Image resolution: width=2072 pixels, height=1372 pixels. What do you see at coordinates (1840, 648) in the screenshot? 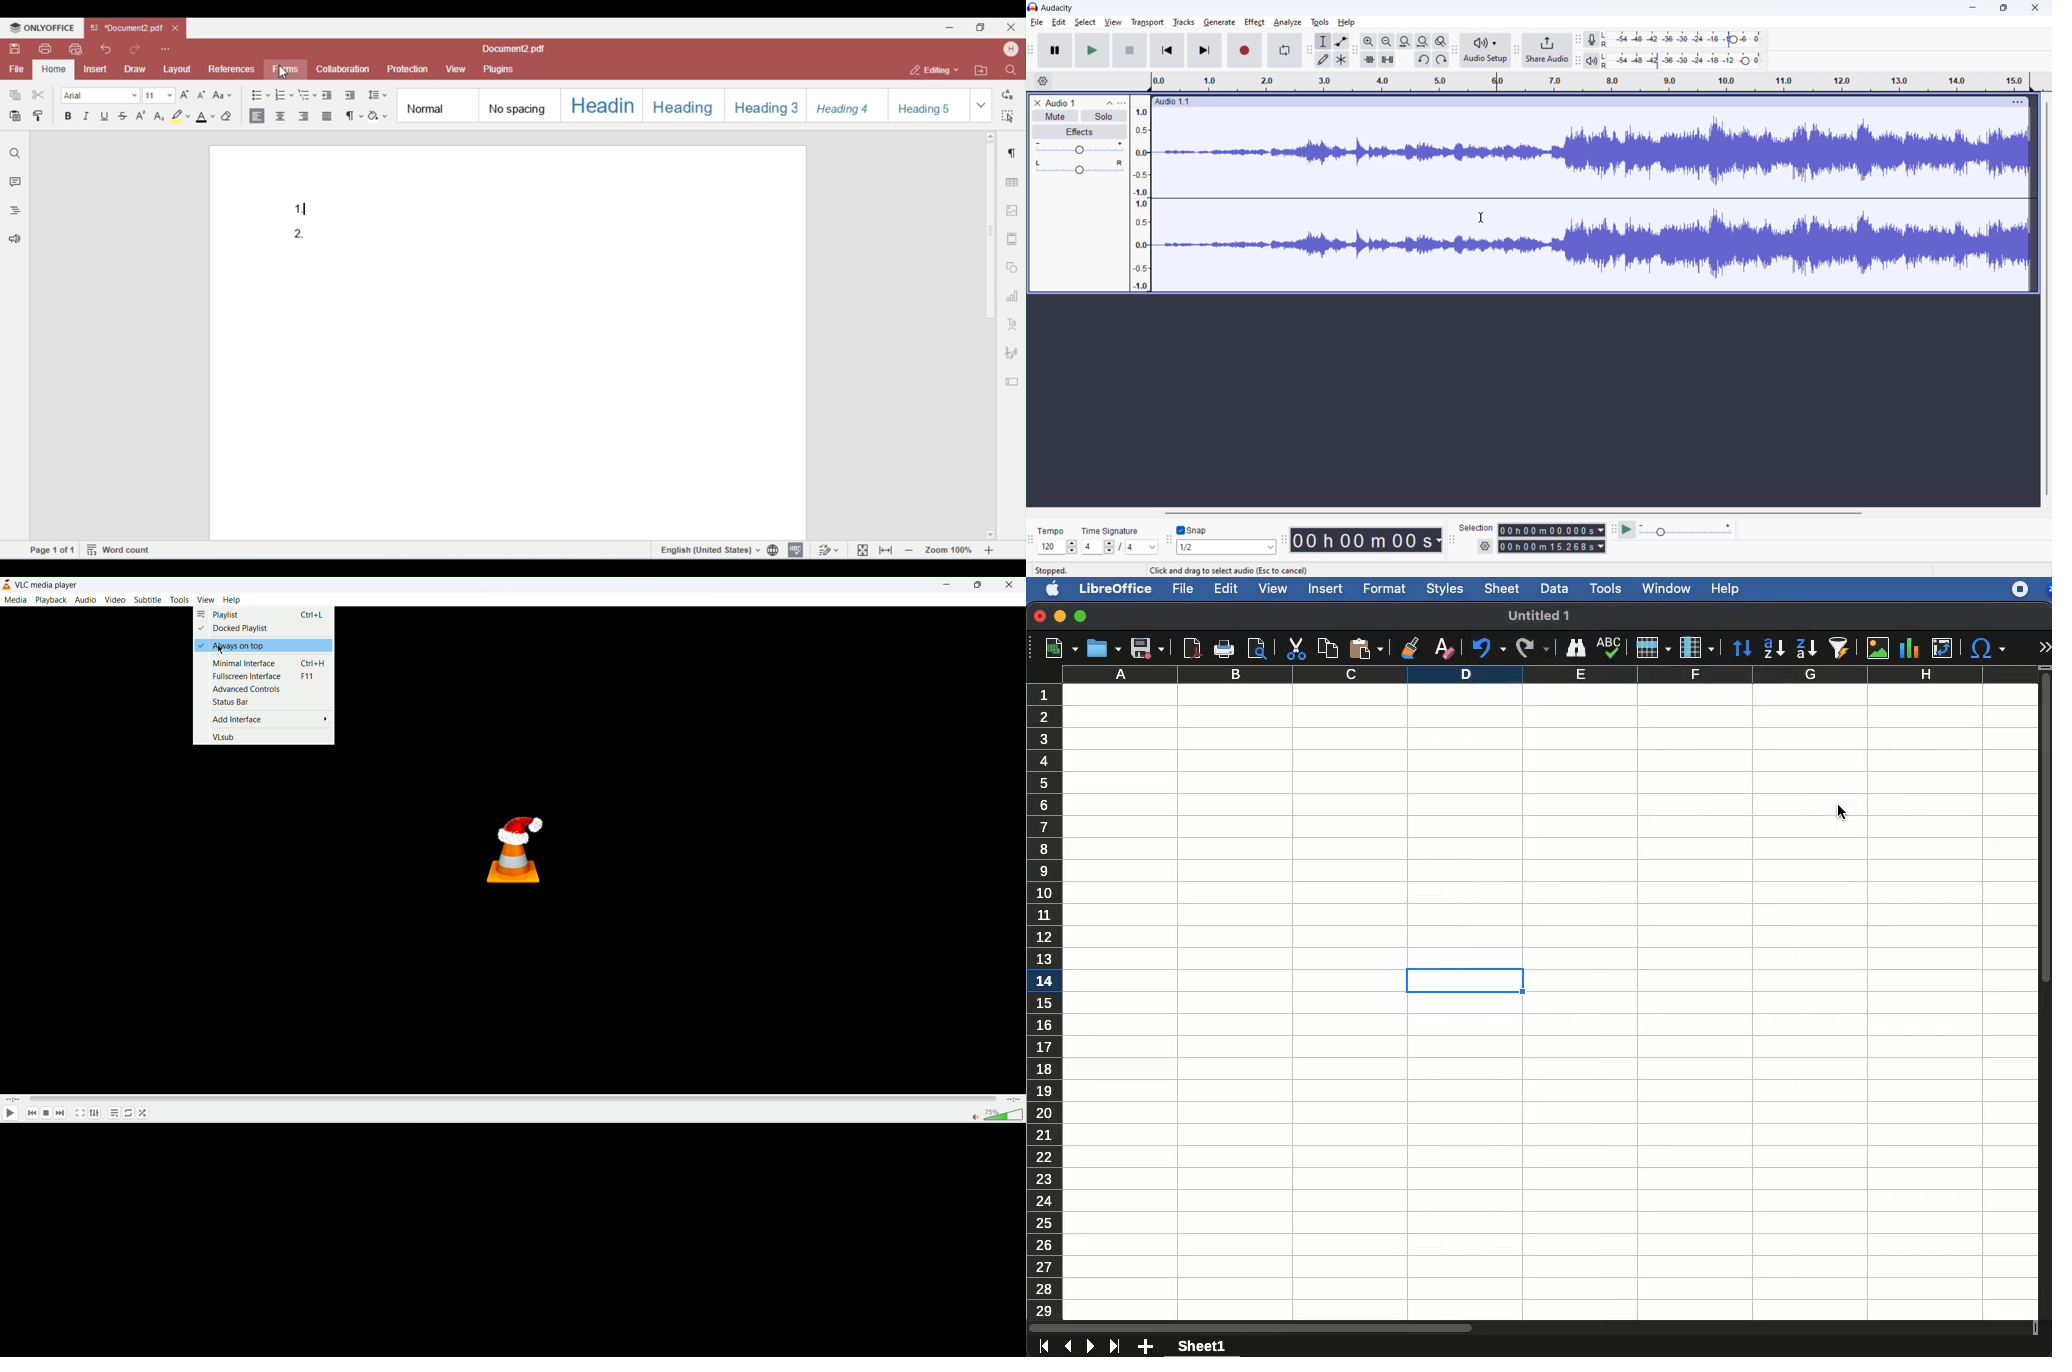
I see `autofilter` at bounding box center [1840, 648].